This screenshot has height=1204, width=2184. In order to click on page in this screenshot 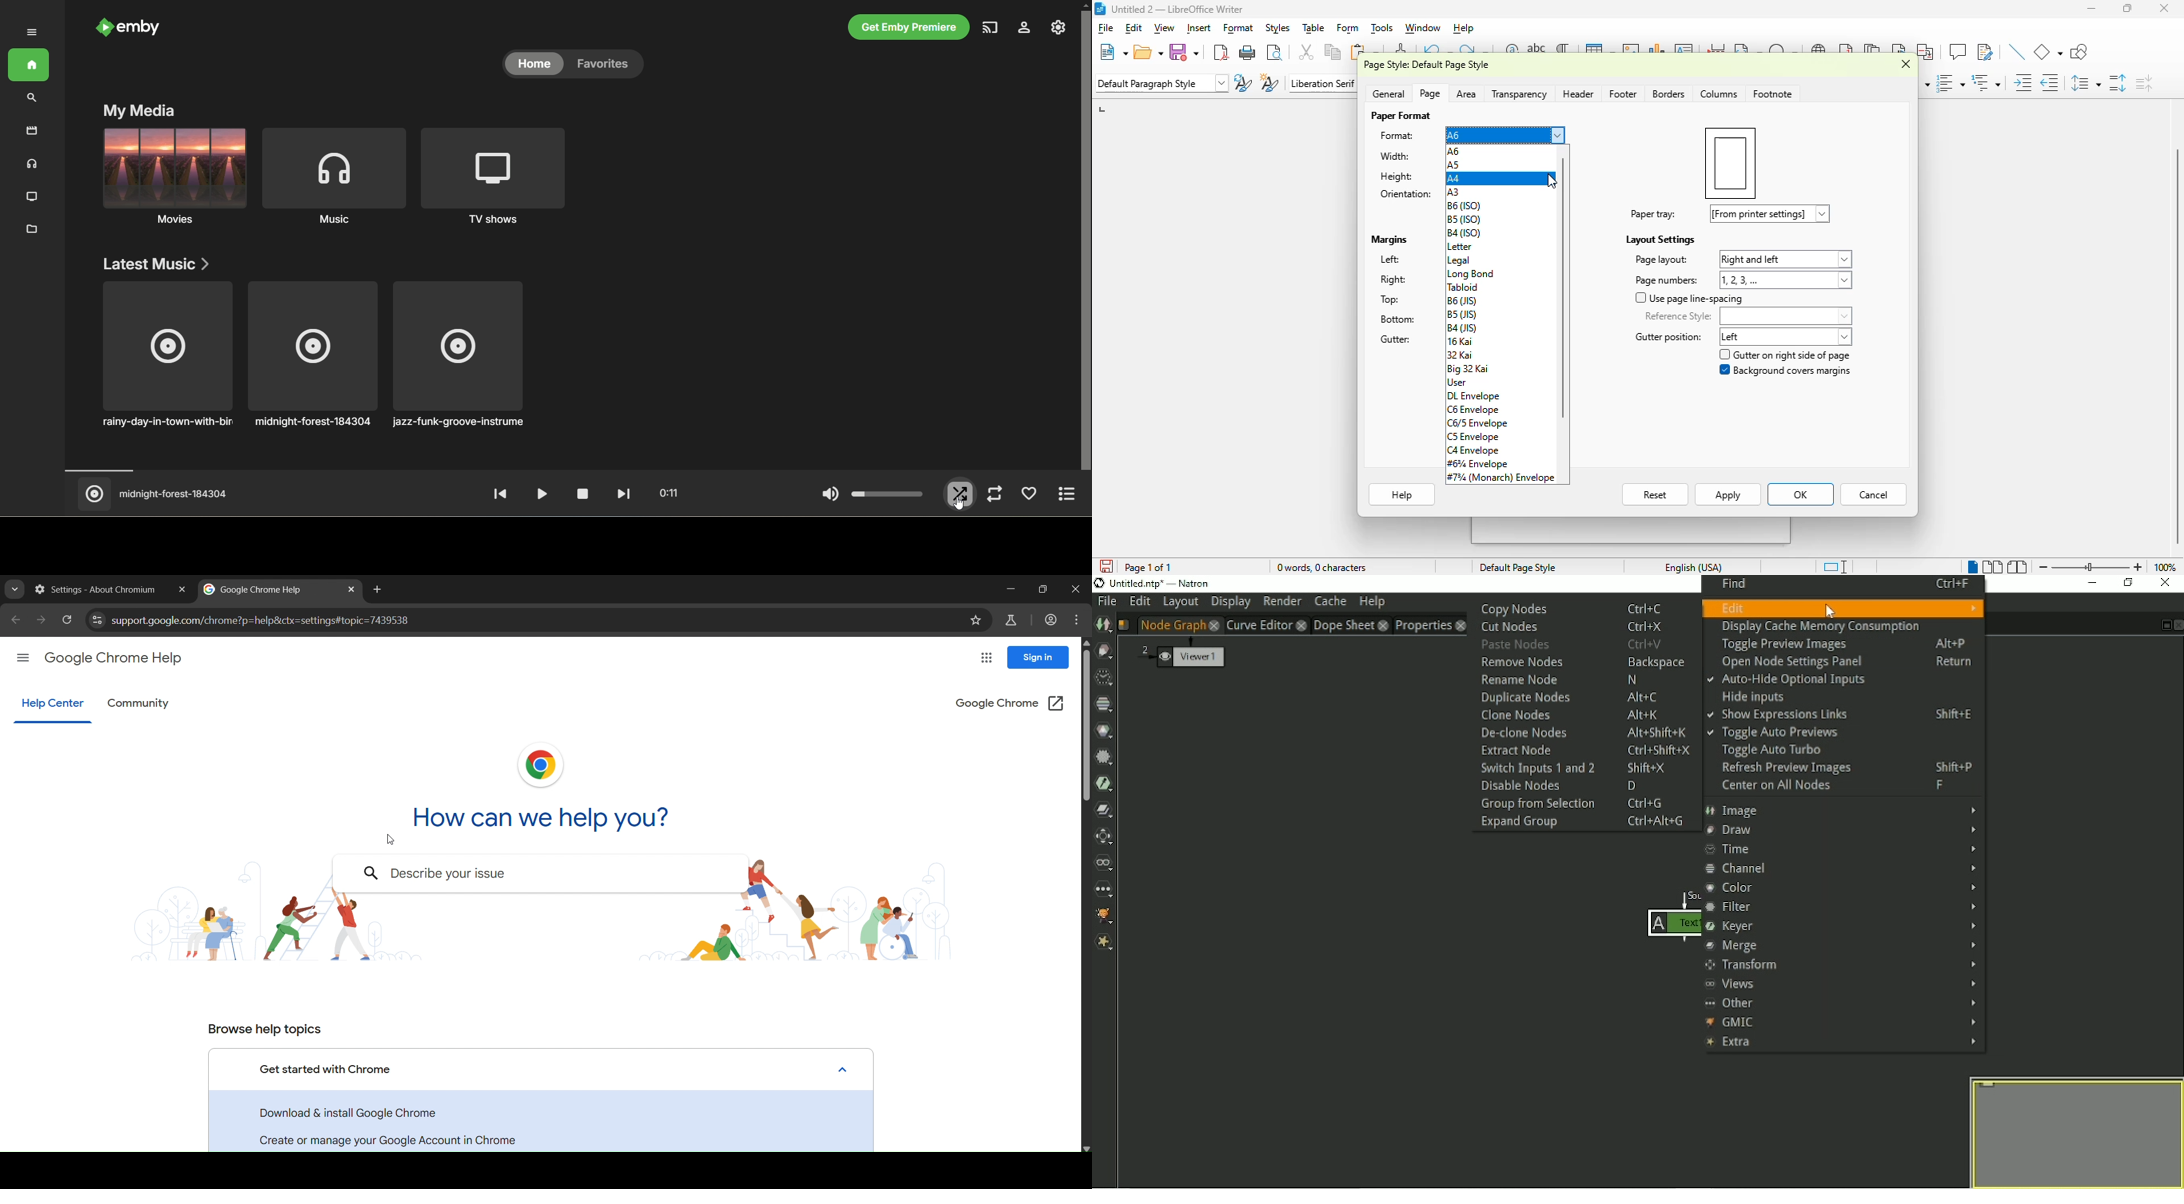, I will do `click(1430, 94)`.